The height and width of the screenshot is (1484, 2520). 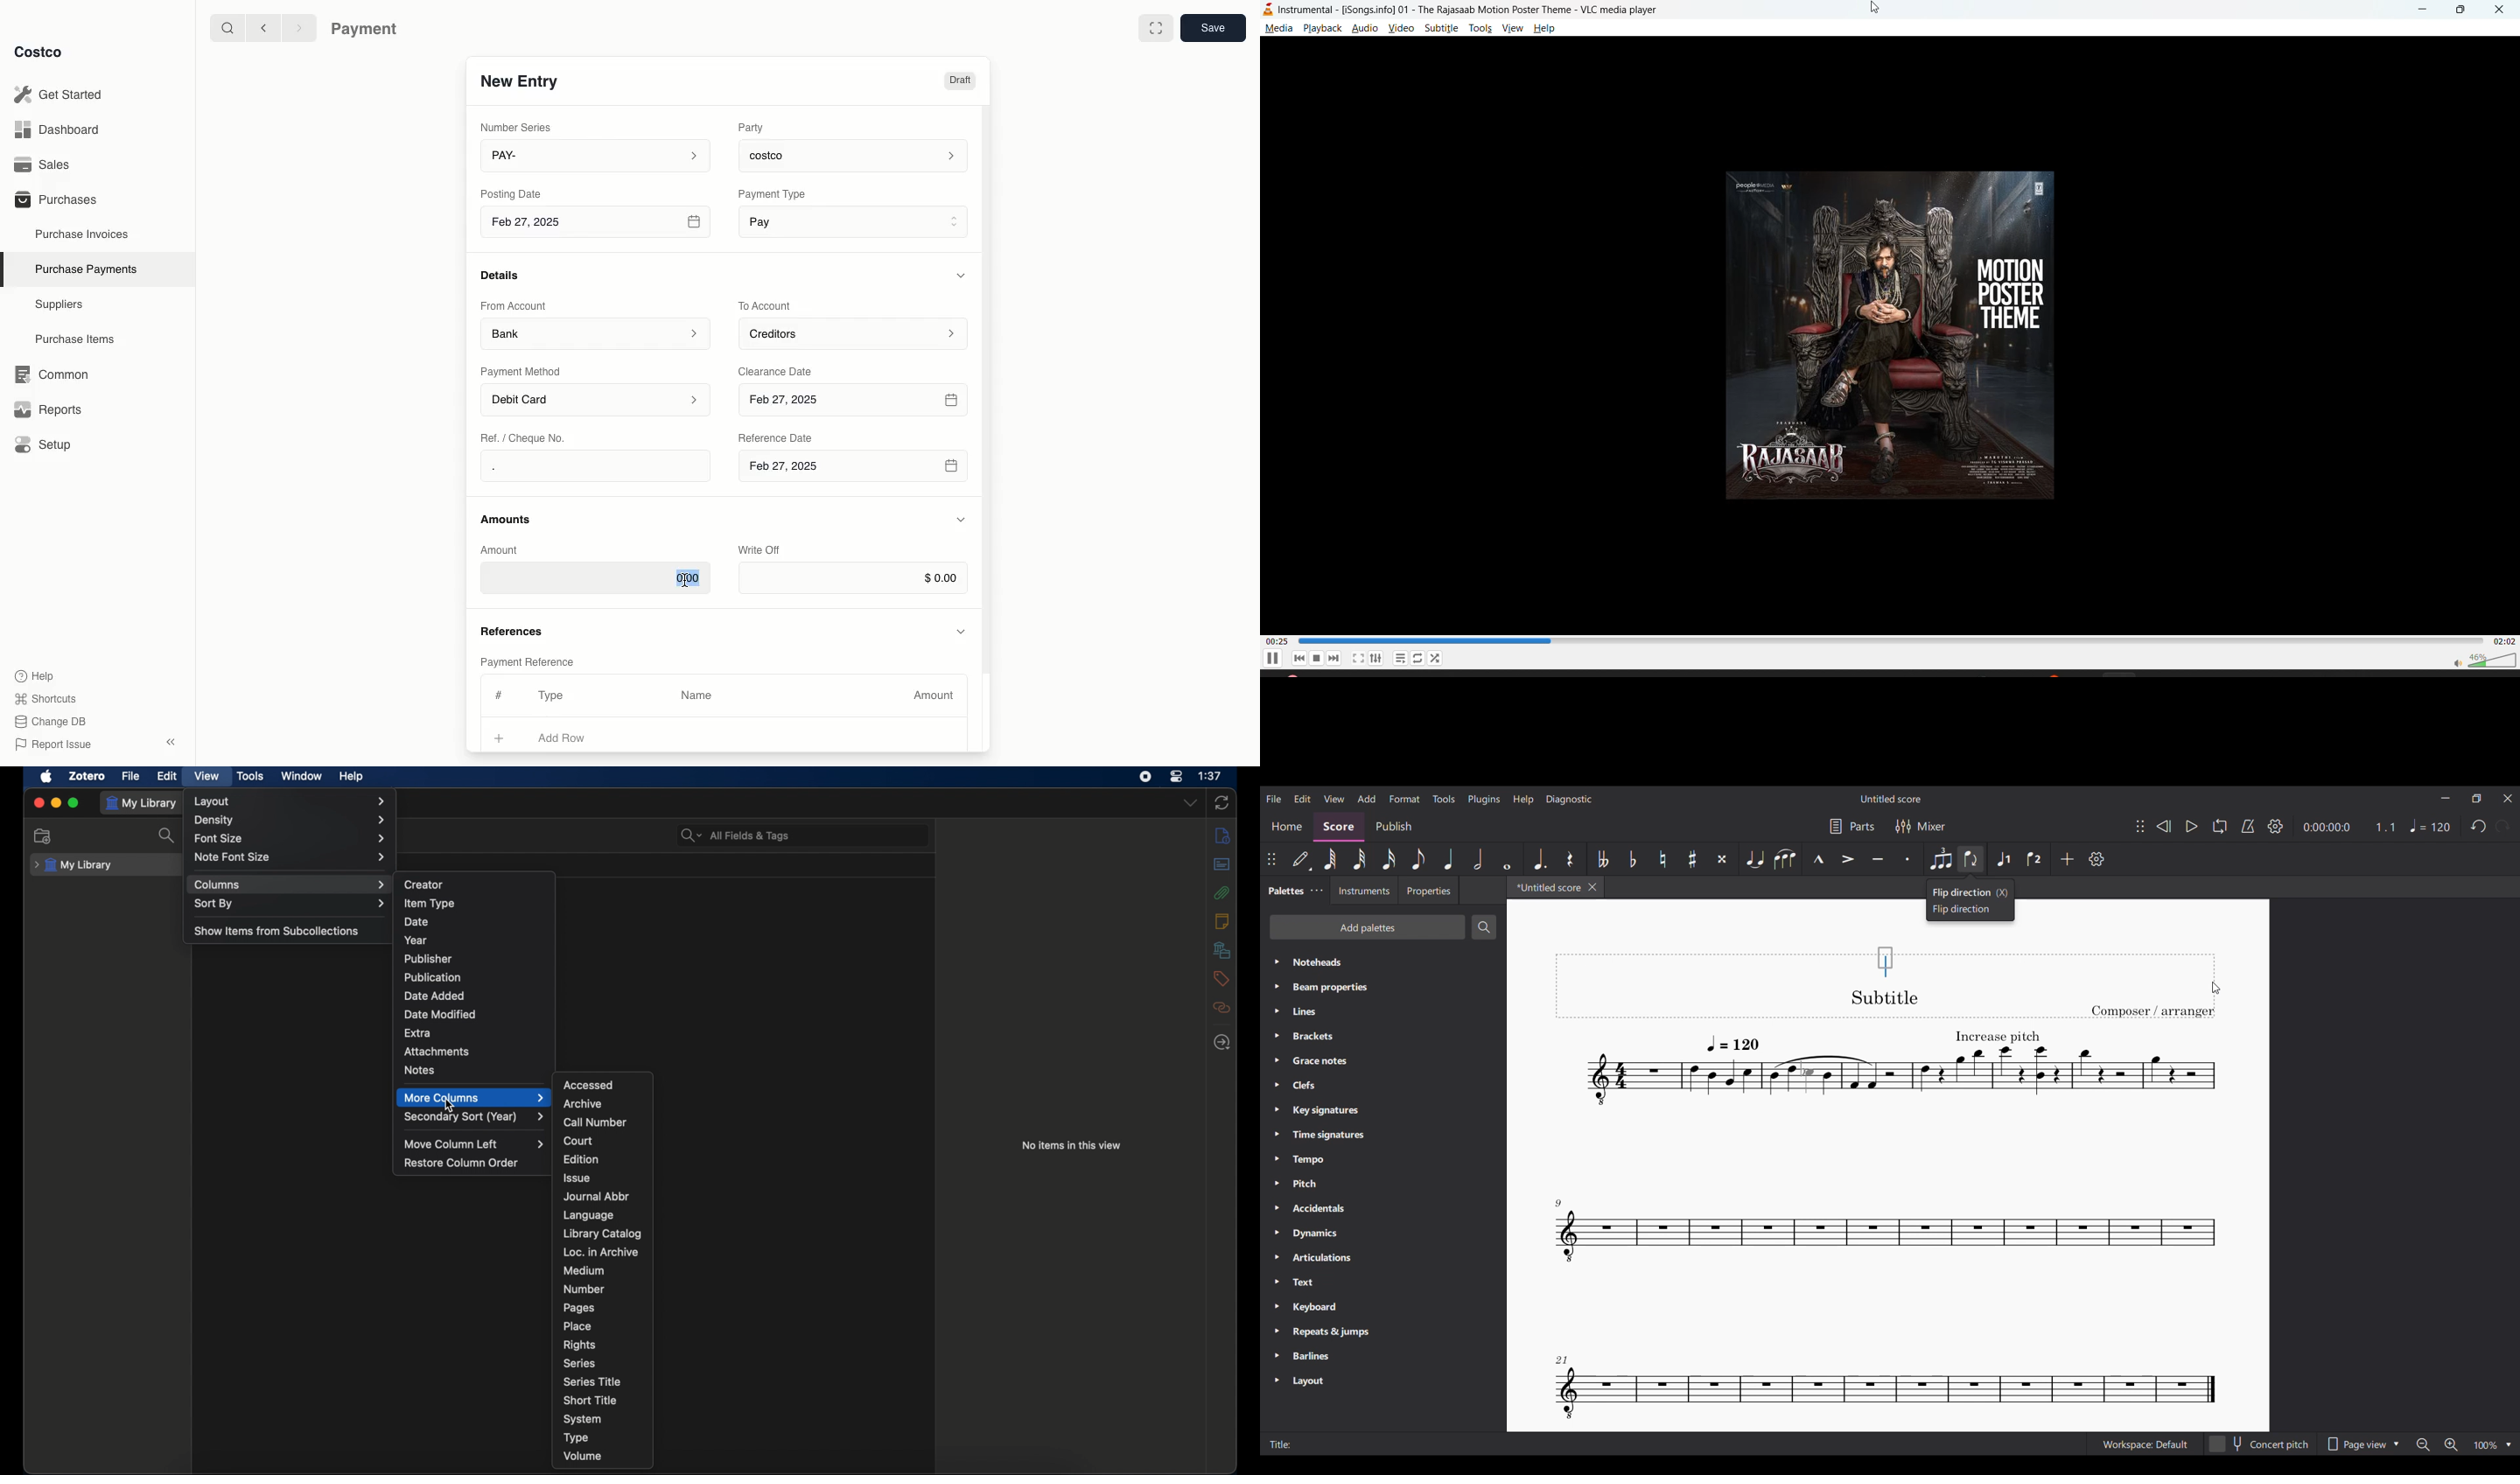 I want to click on creator, so click(x=425, y=883).